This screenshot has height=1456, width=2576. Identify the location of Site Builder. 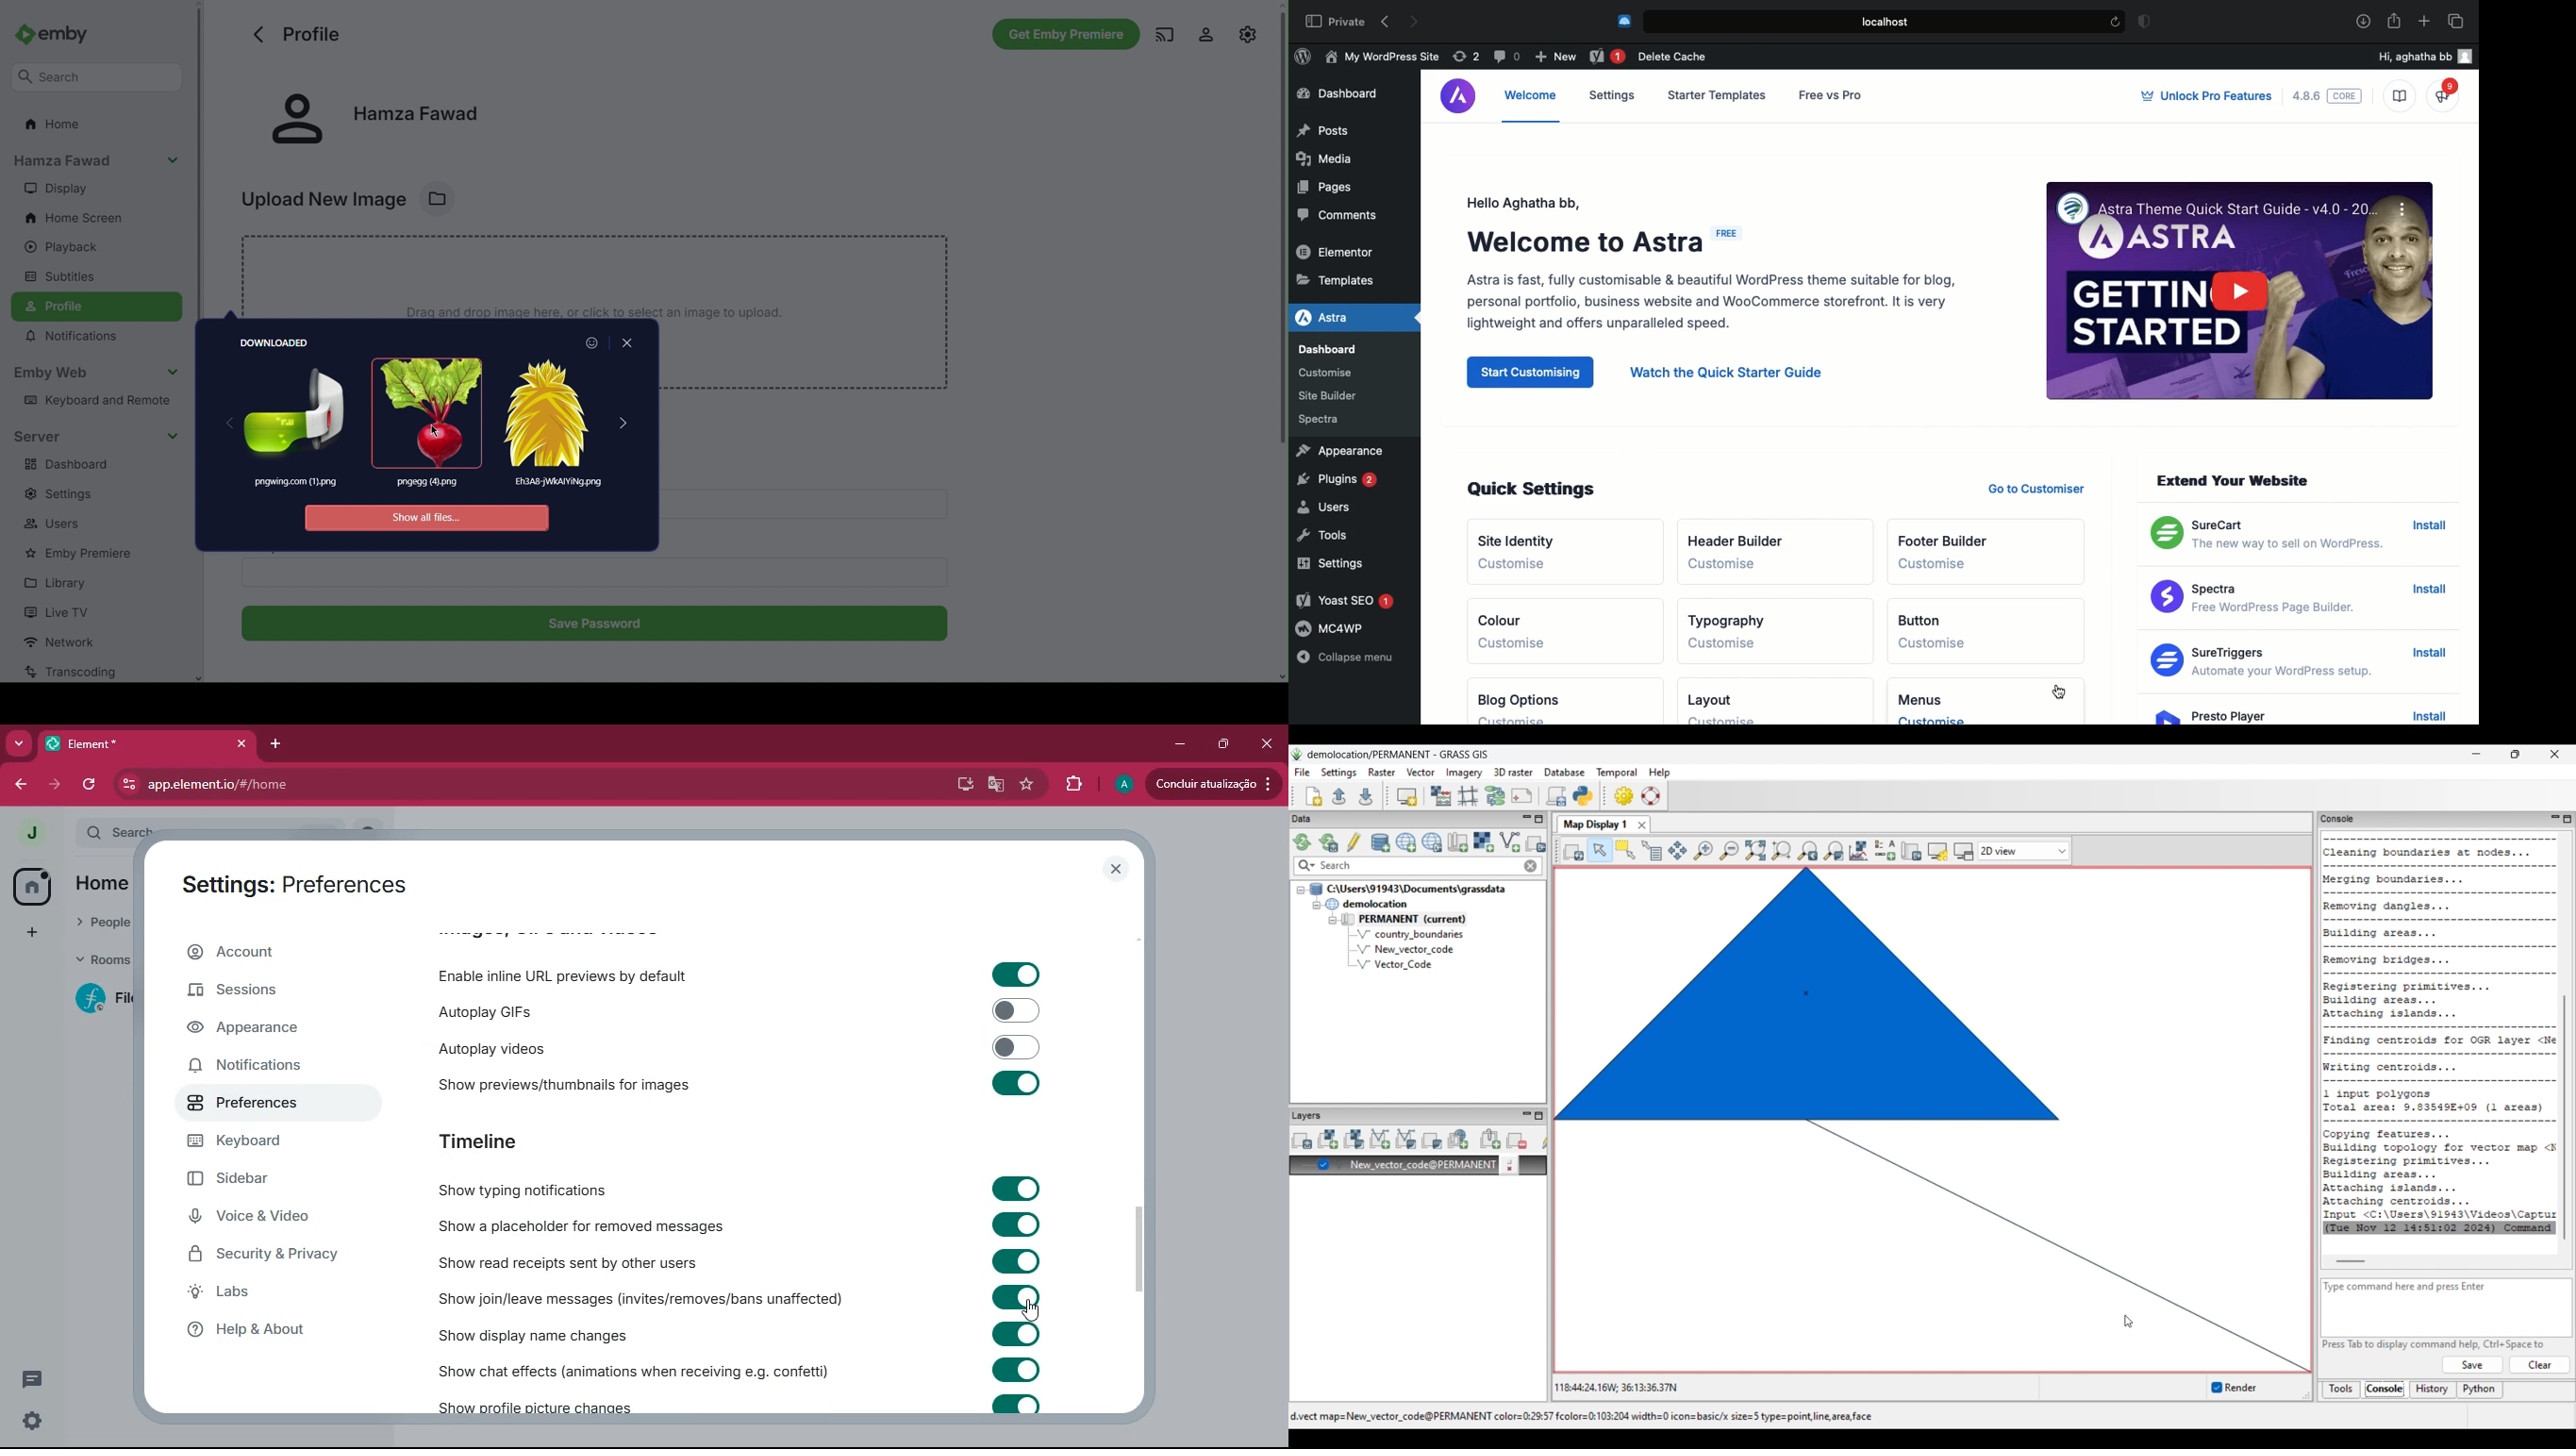
(1341, 395).